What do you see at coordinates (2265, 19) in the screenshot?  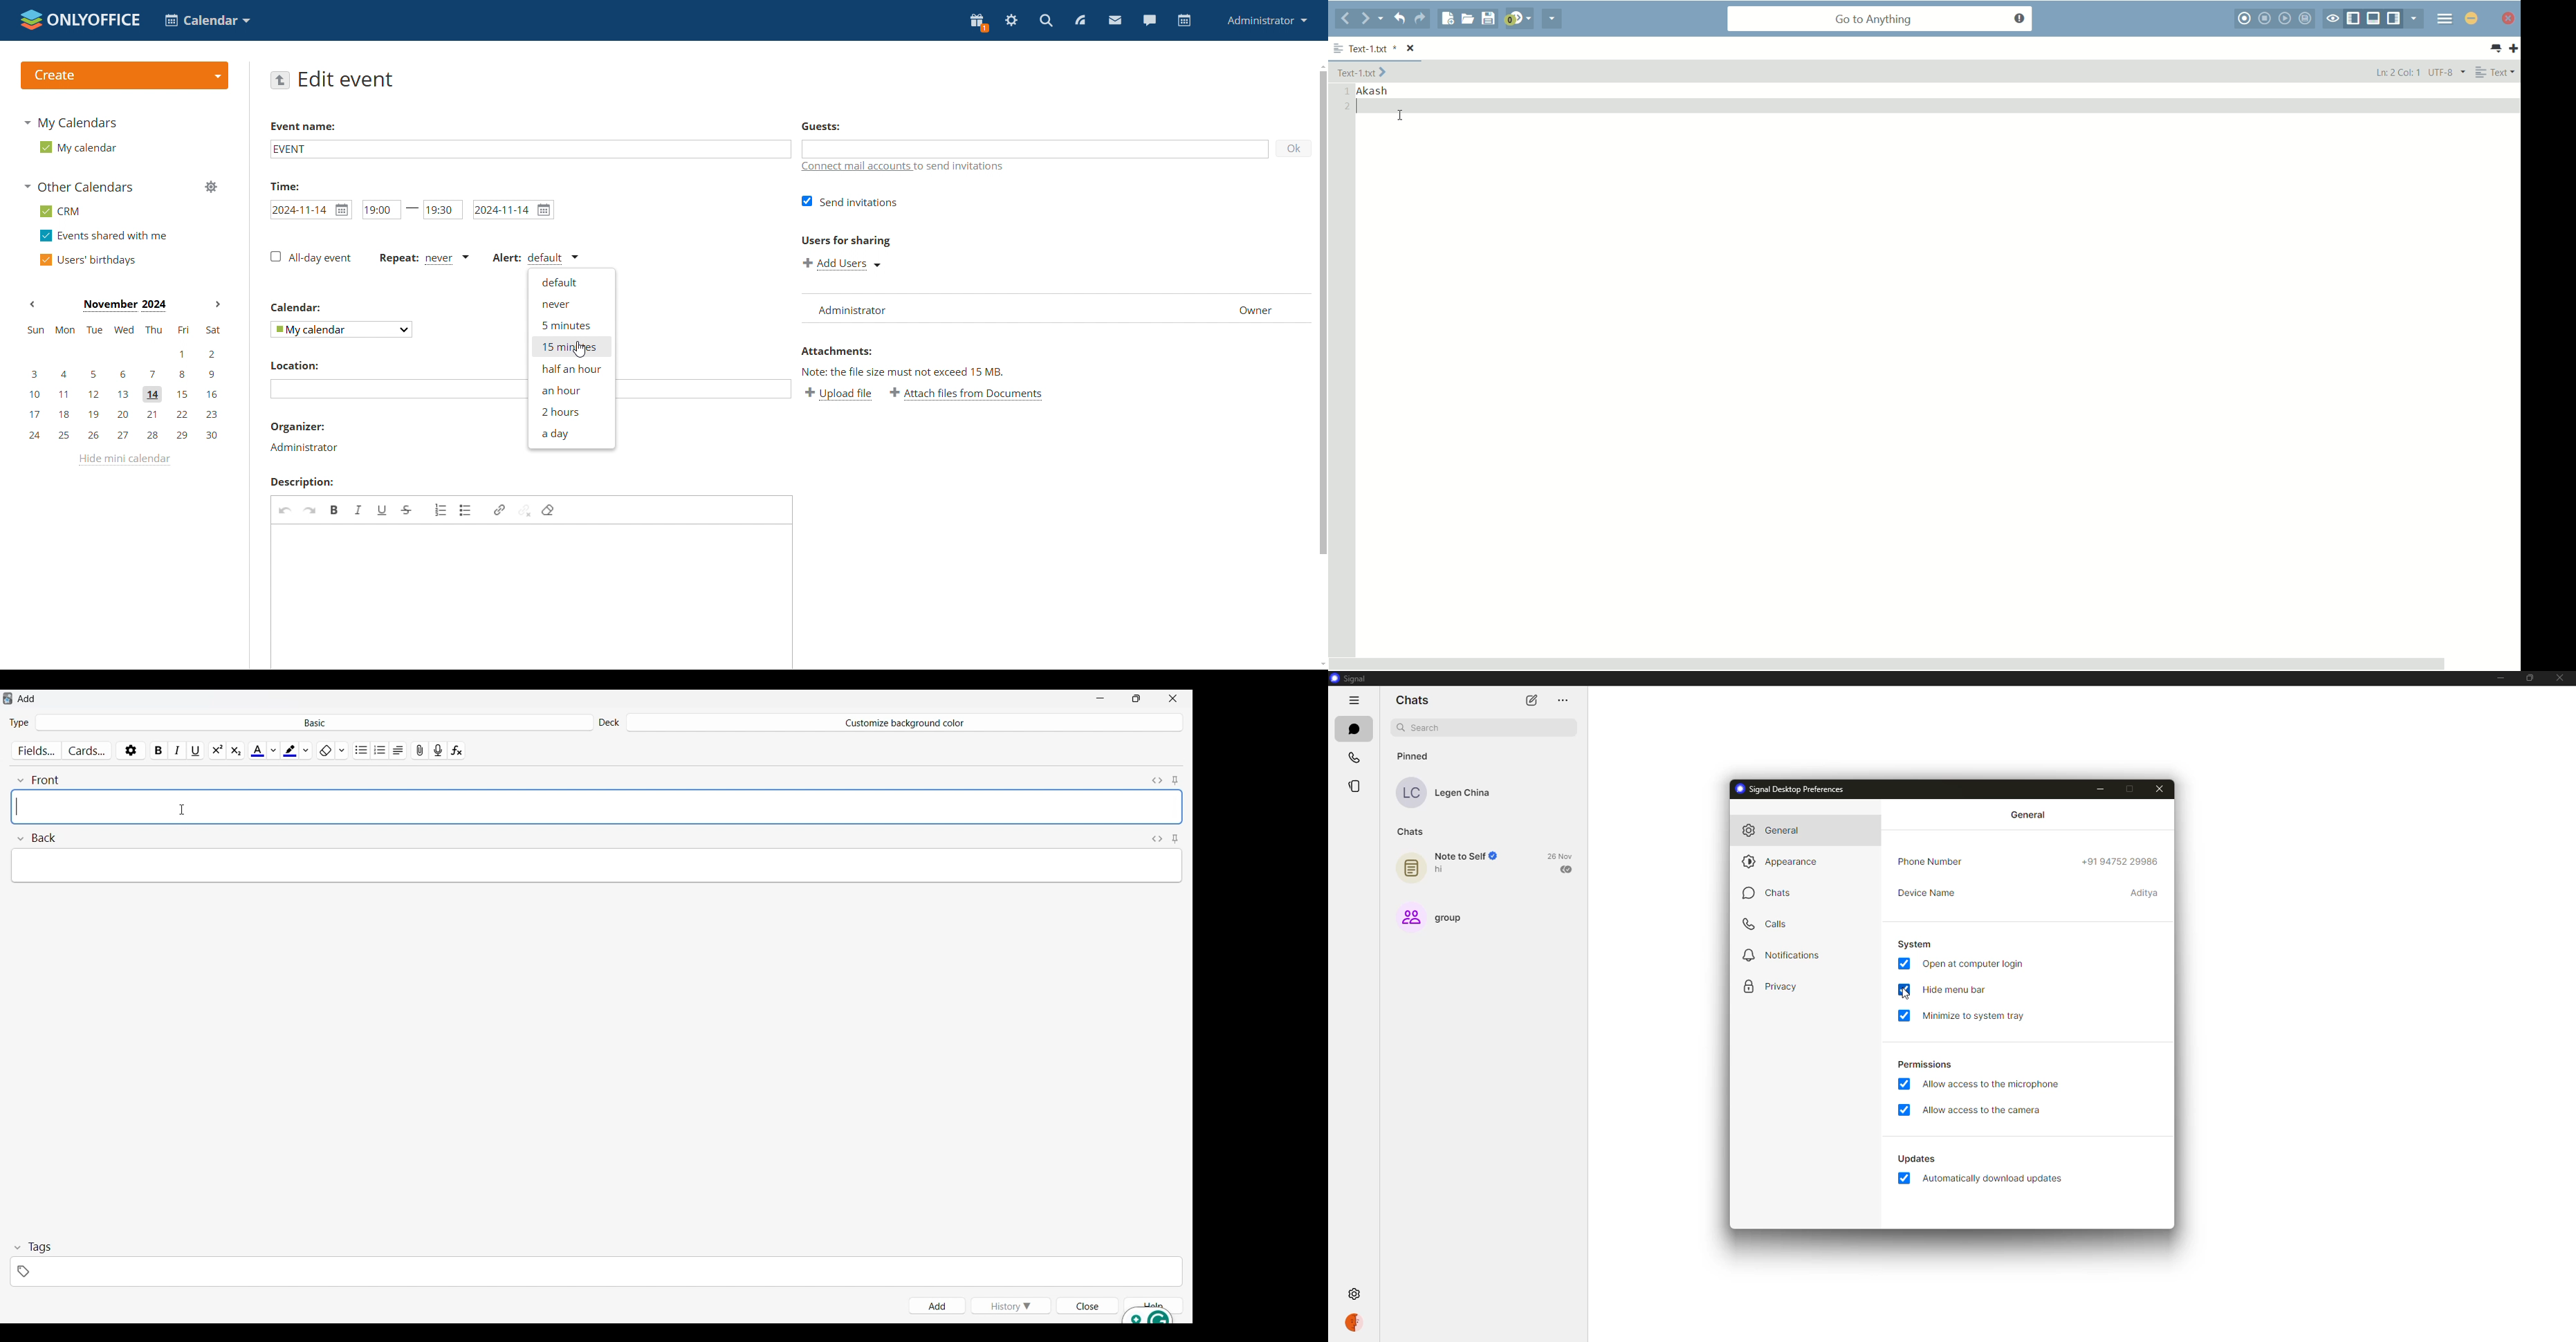 I see `stop macro` at bounding box center [2265, 19].